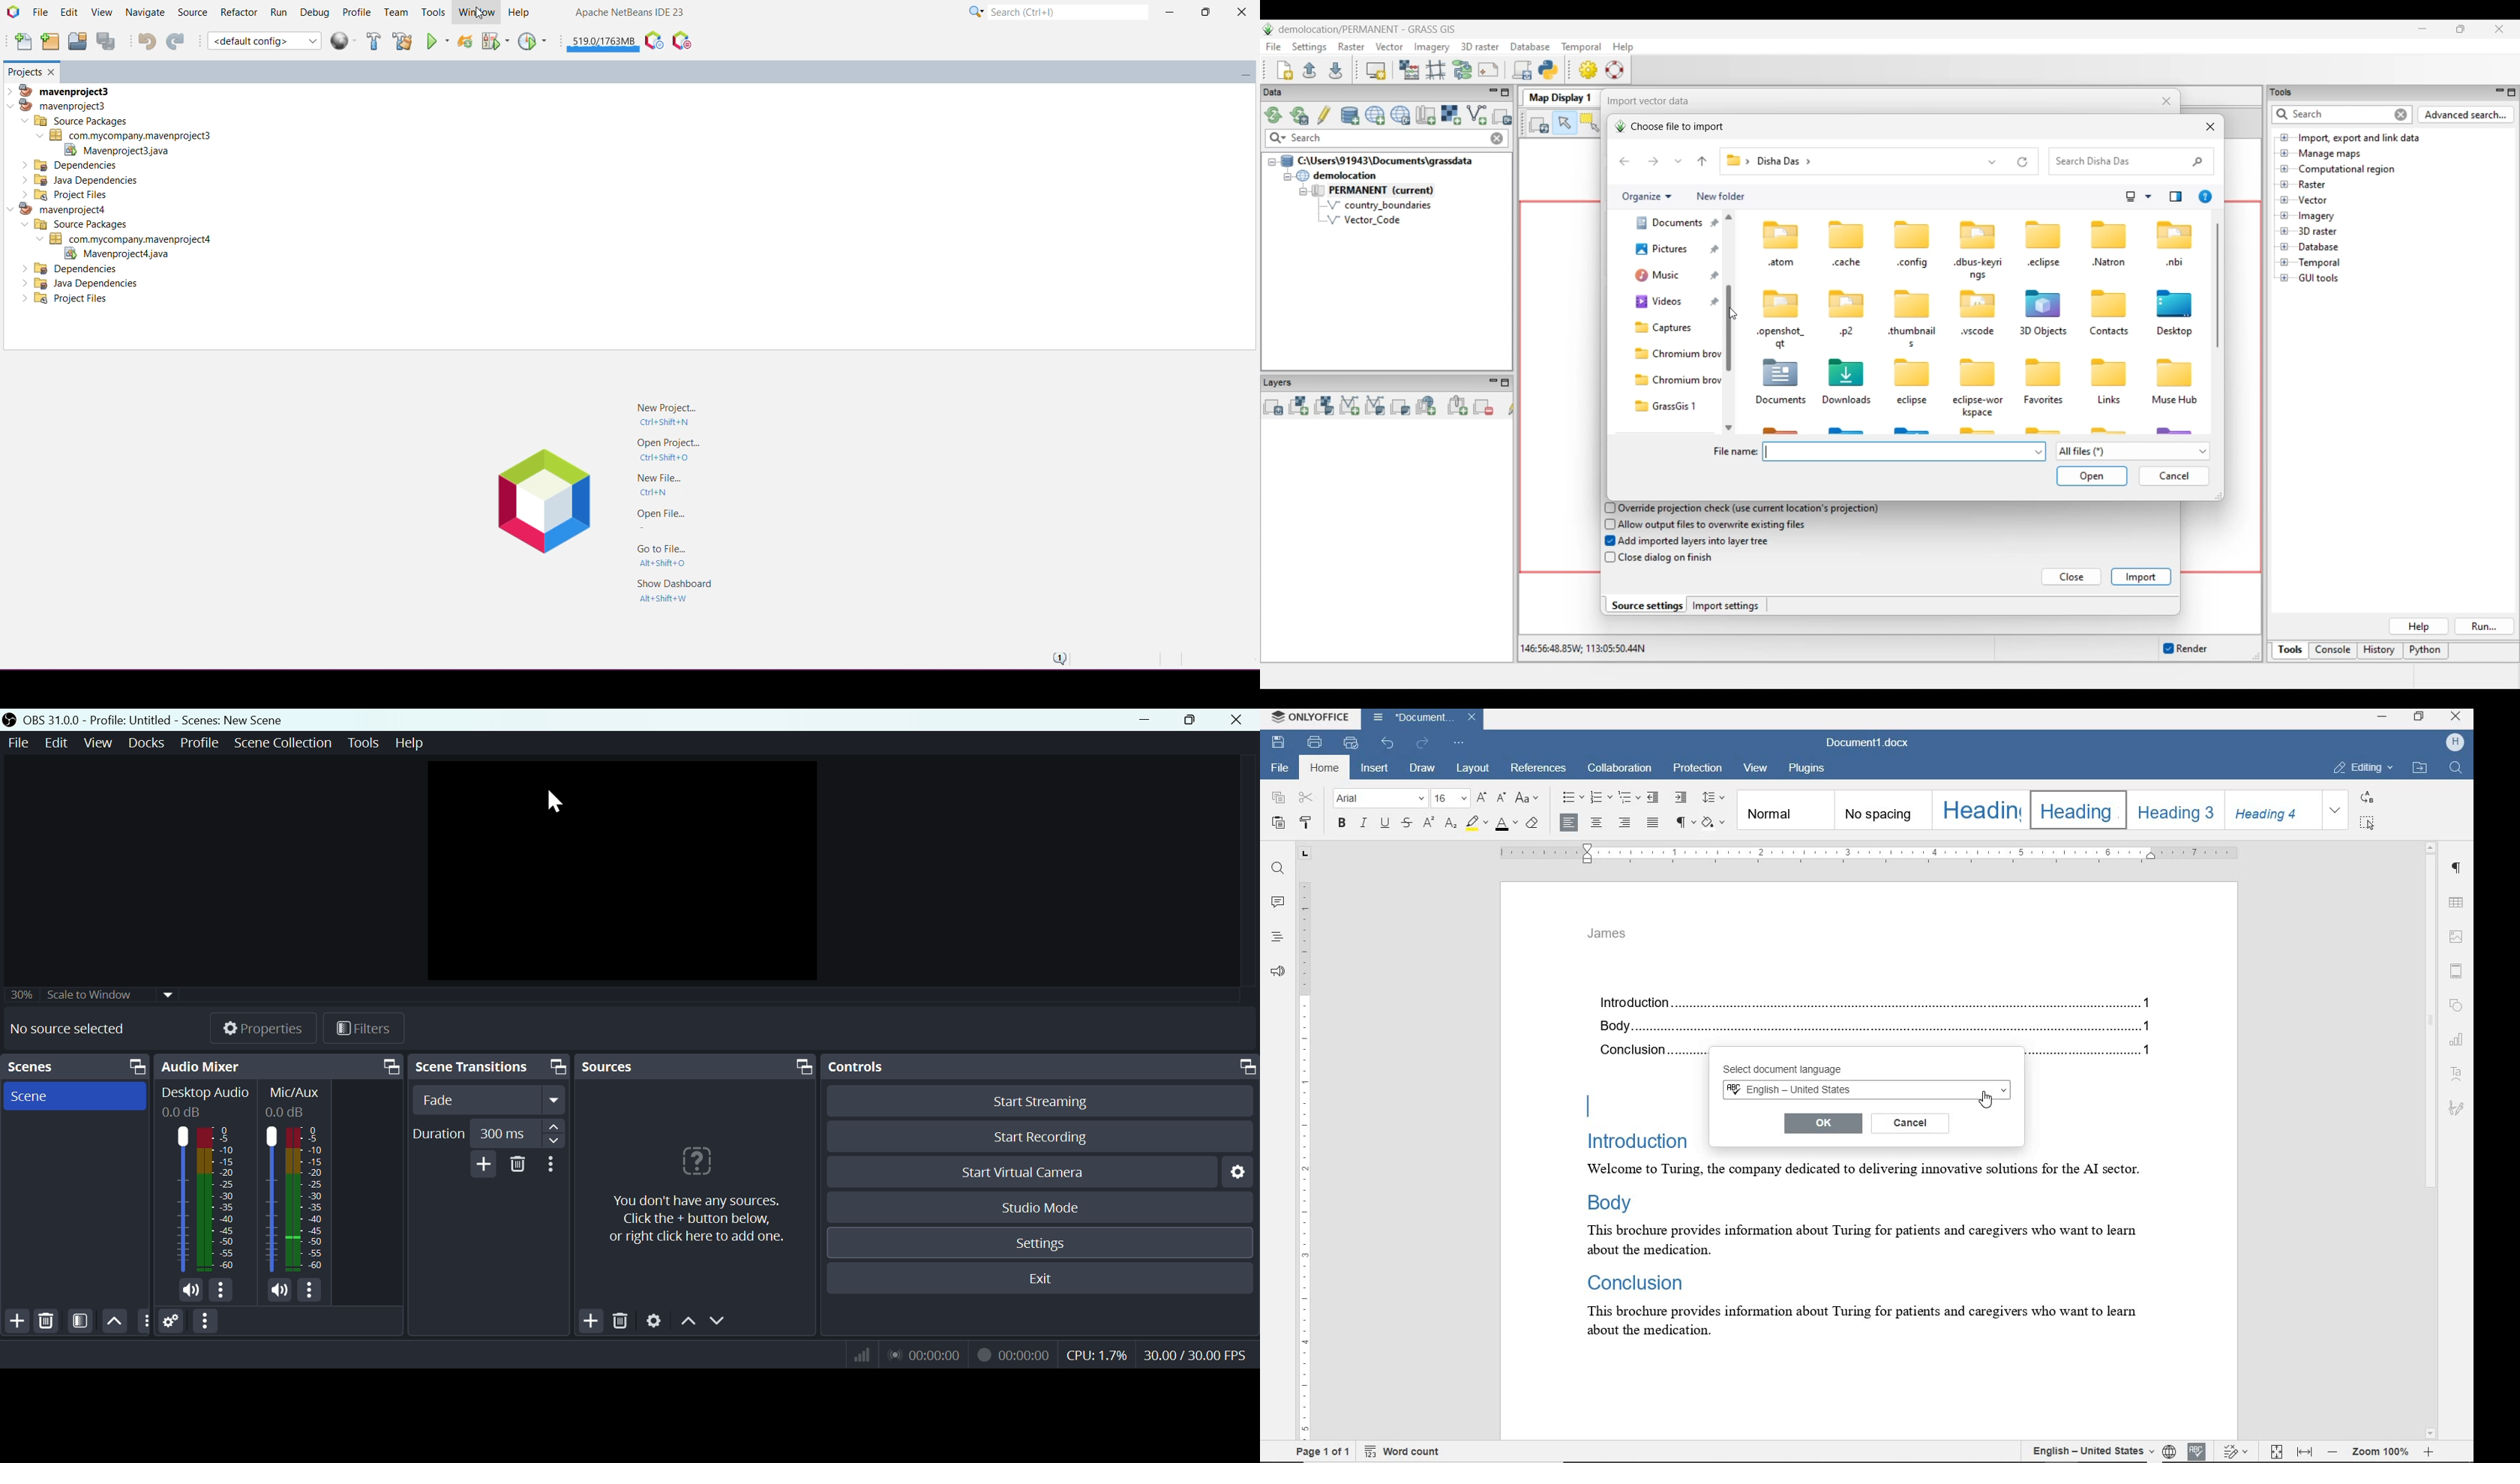  What do you see at coordinates (144, 1321) in the screenshot?
I see `` at bounding box center [144, 1321].